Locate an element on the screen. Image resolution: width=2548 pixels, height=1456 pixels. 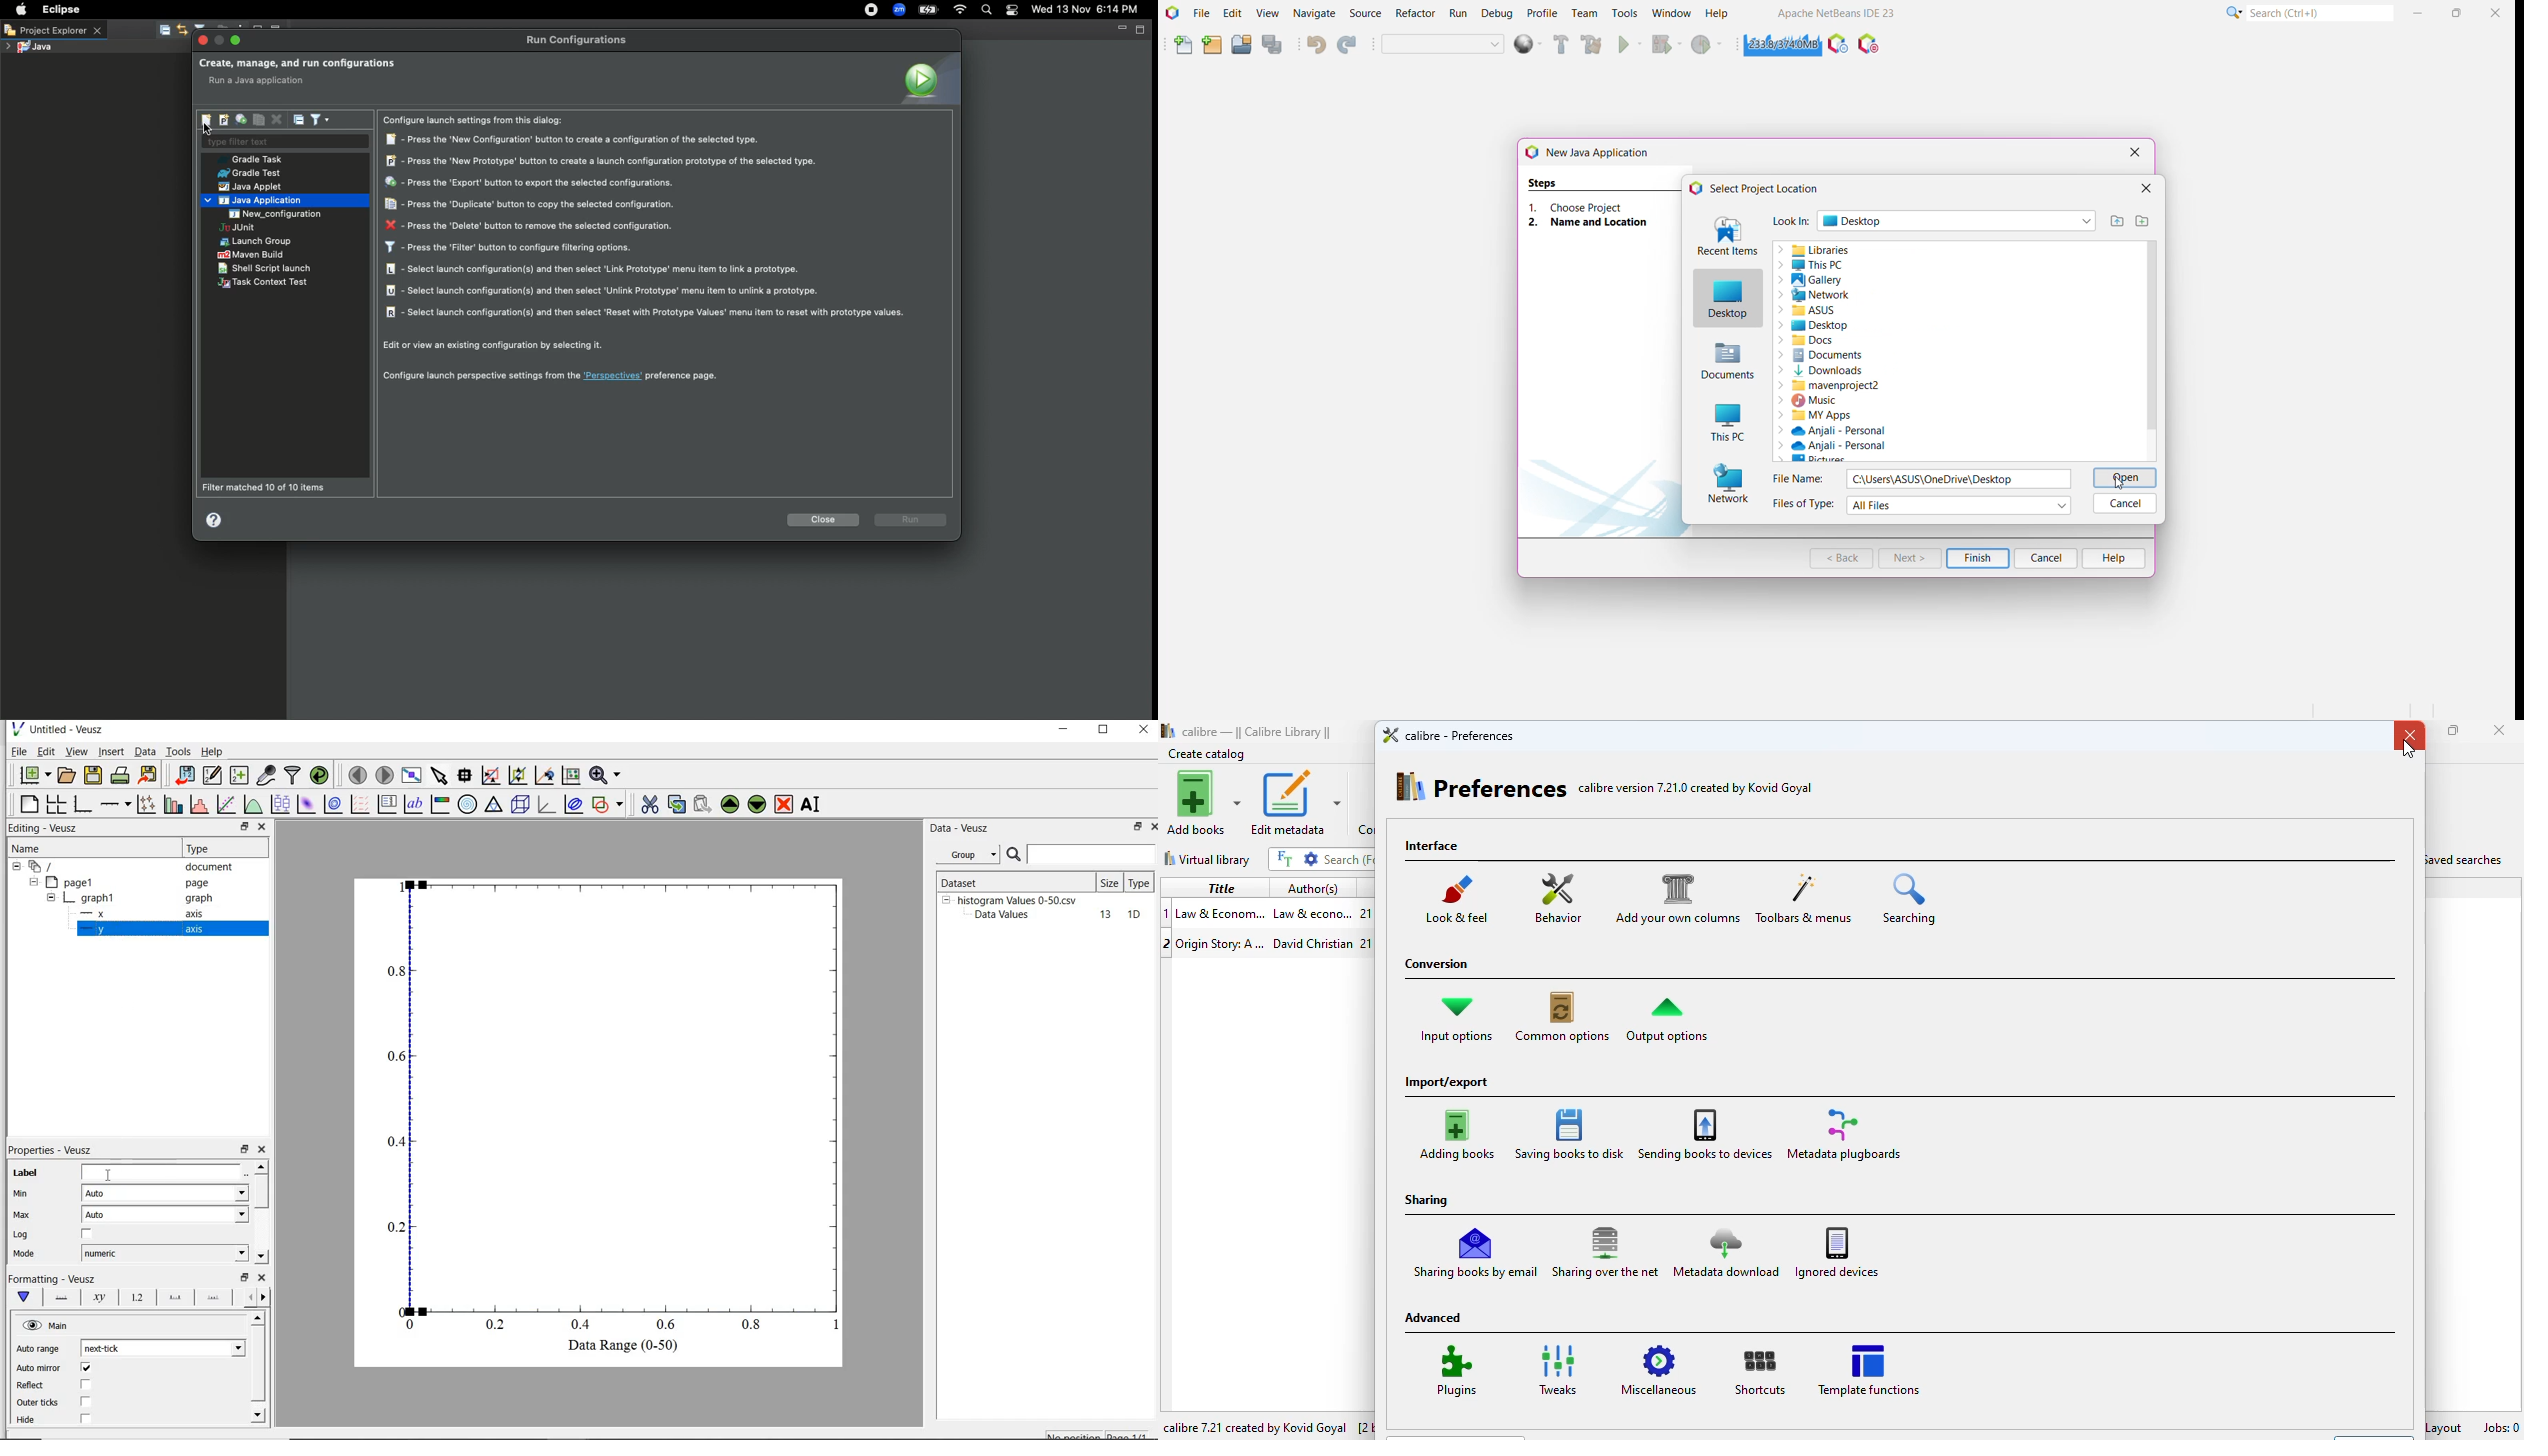
layout is located at coordinates (2447, 1426).